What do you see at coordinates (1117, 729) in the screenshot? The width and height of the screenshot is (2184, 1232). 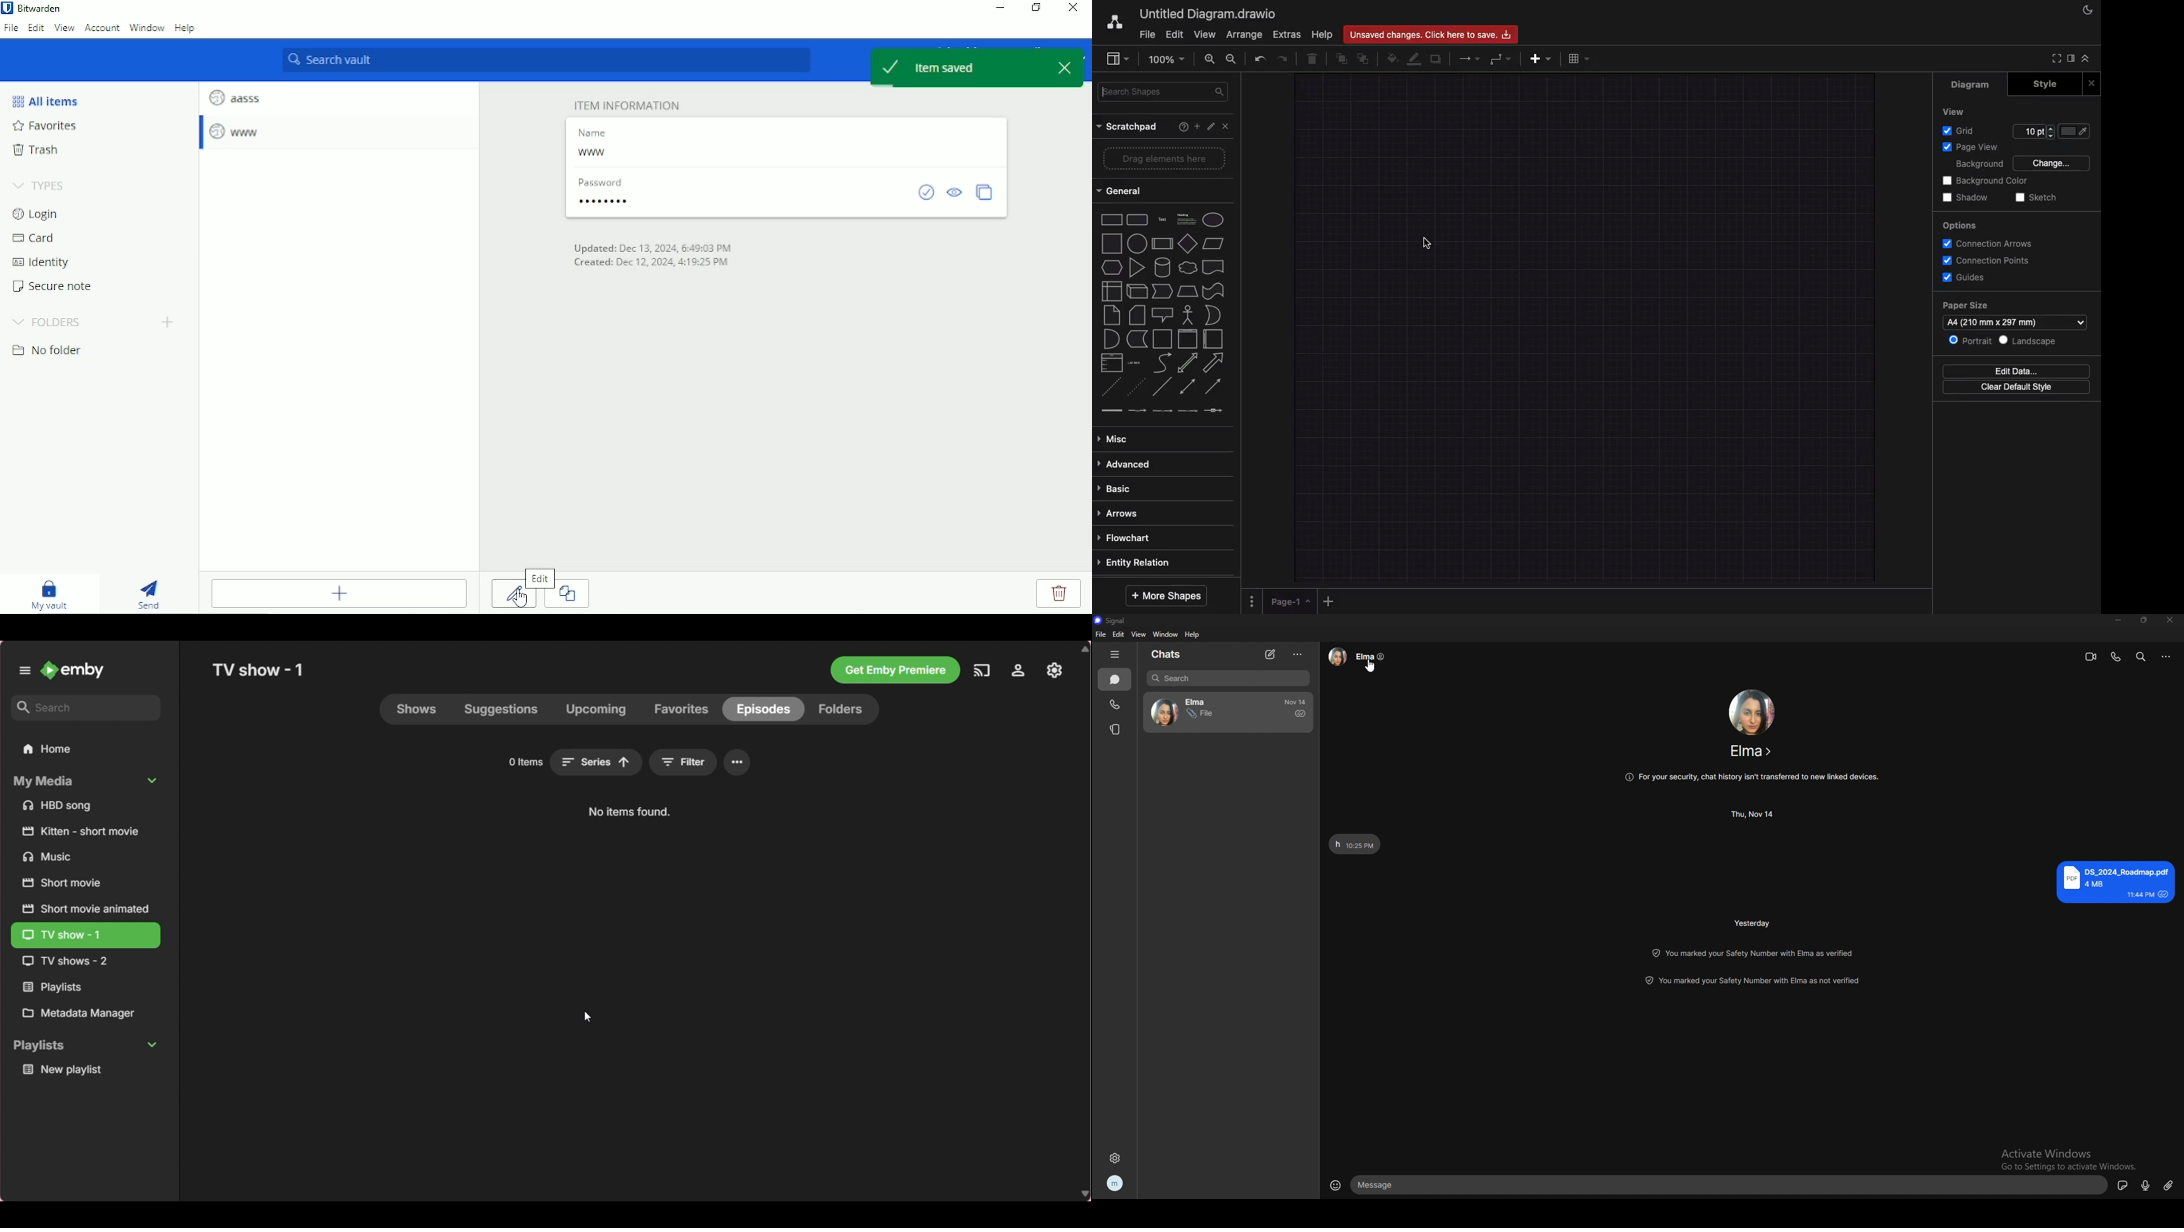 I see `stories` at bounding box center [1117, 729].